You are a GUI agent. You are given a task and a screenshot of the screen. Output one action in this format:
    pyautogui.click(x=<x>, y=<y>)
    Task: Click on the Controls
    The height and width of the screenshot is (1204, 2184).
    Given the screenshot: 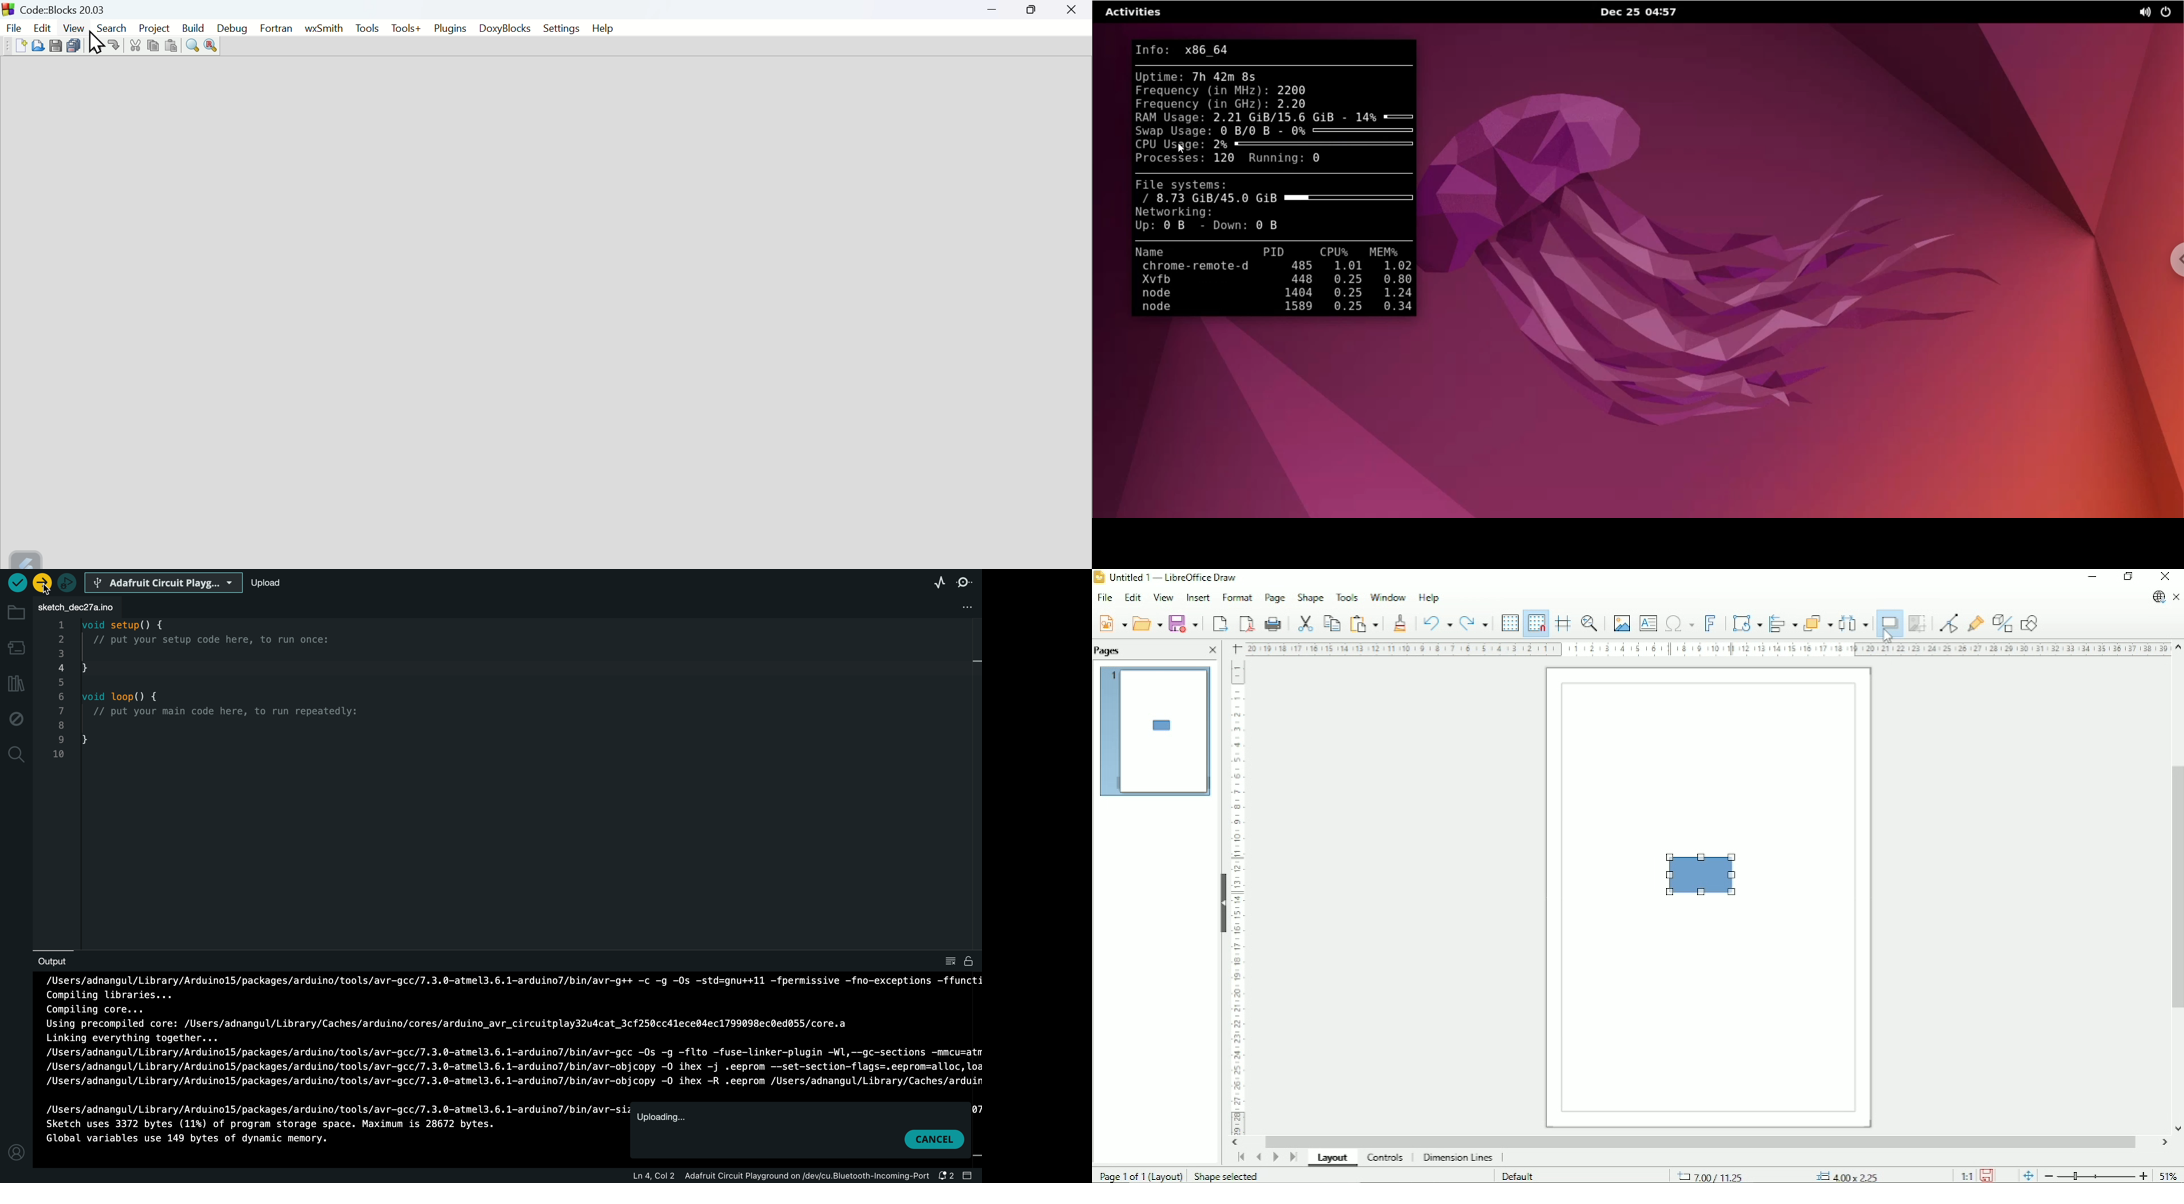 What is the action you would take?
    pyautogui.click(x=1385, y=1158)
    